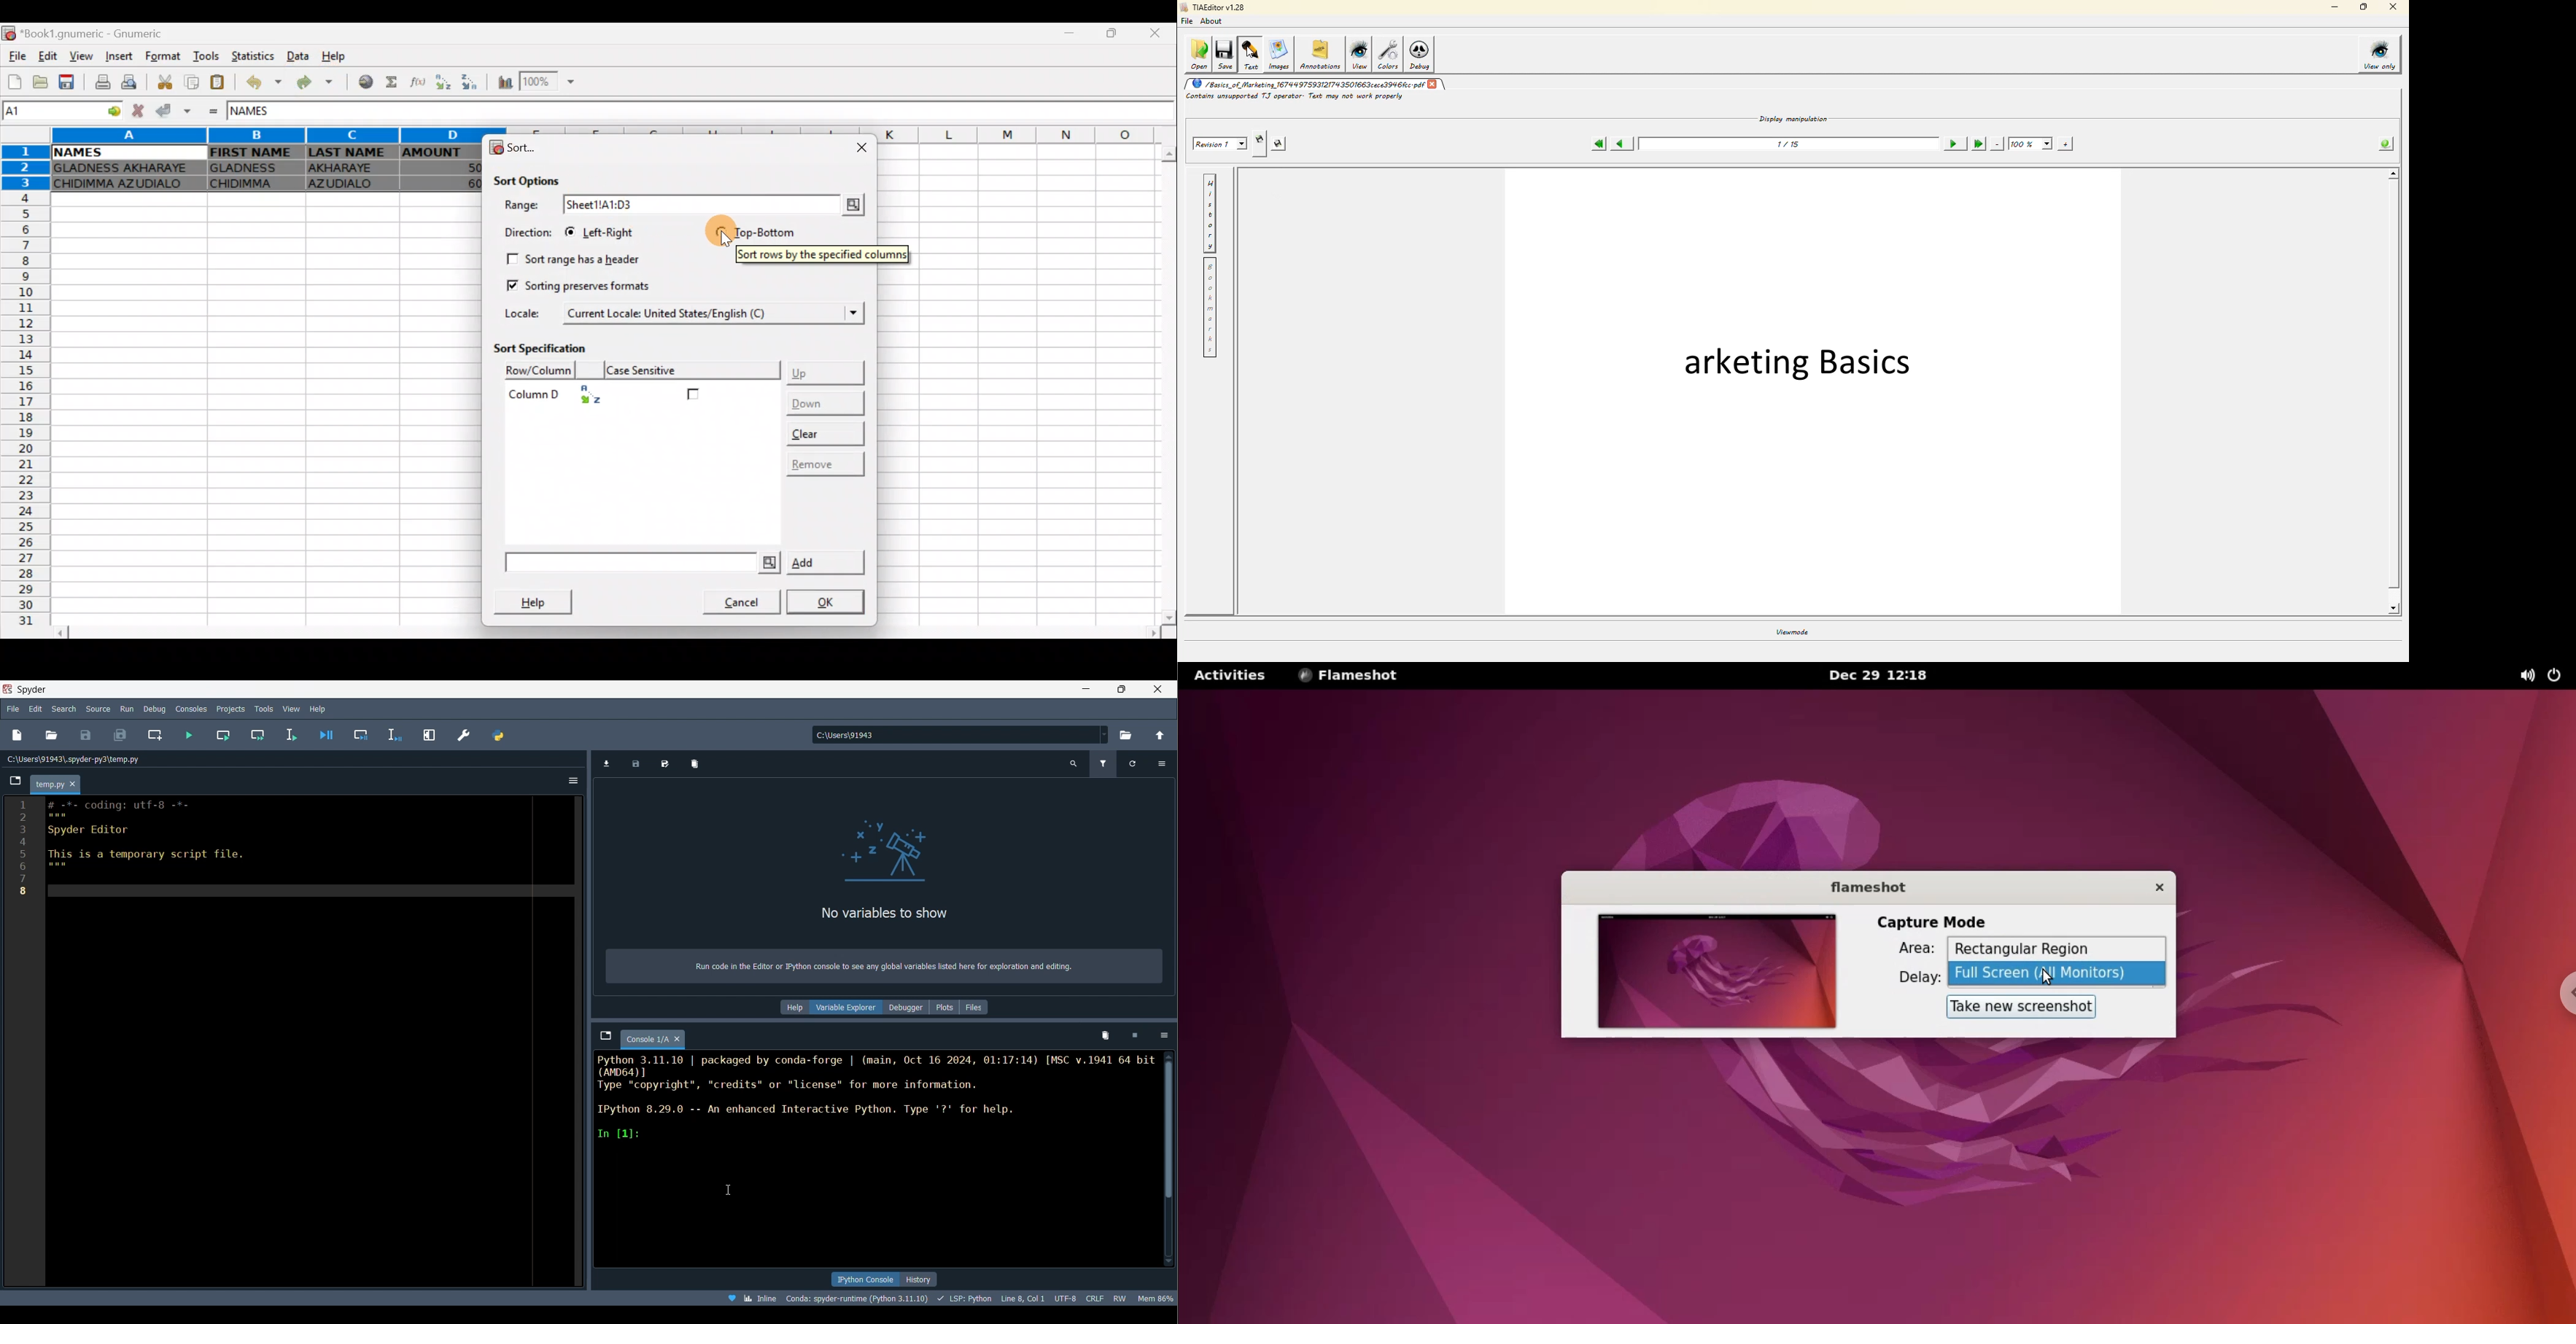 Image resolution: width=2576 pixels, height=1344 pixels. Describe the element at coordinates (99, 708) in the screenshot. I see `Source menu` at that location.